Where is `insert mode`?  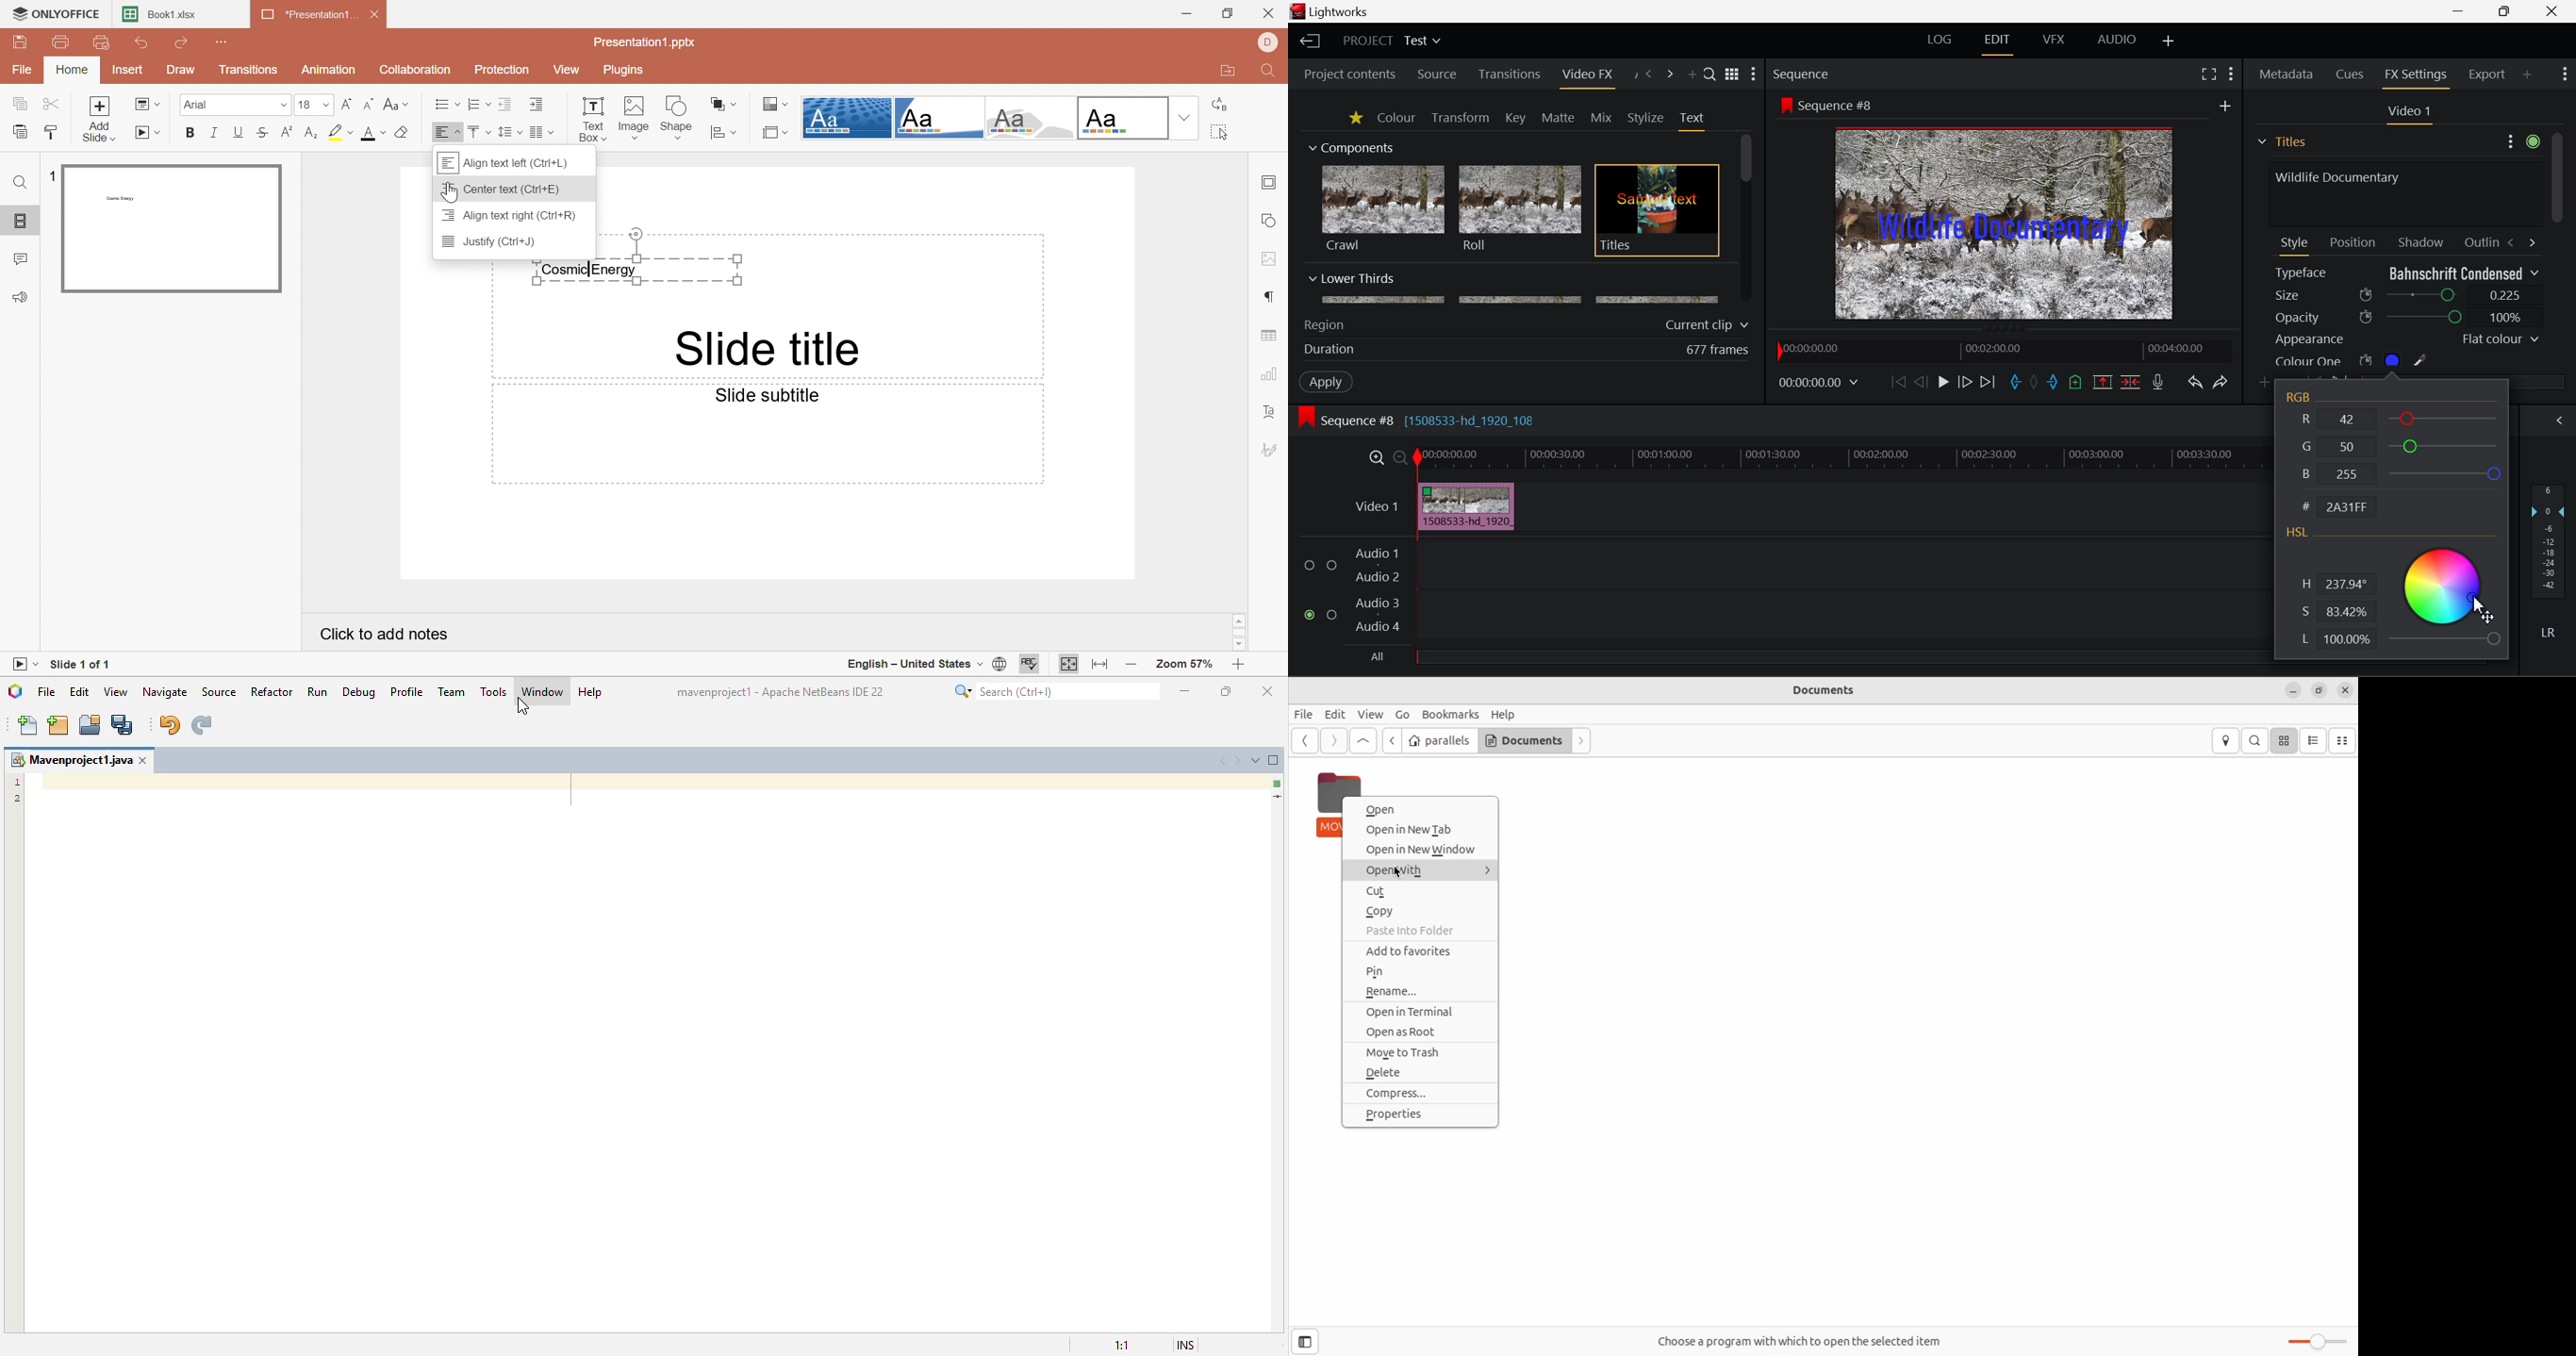
insert mode is located at coordinates (1181, 1344).